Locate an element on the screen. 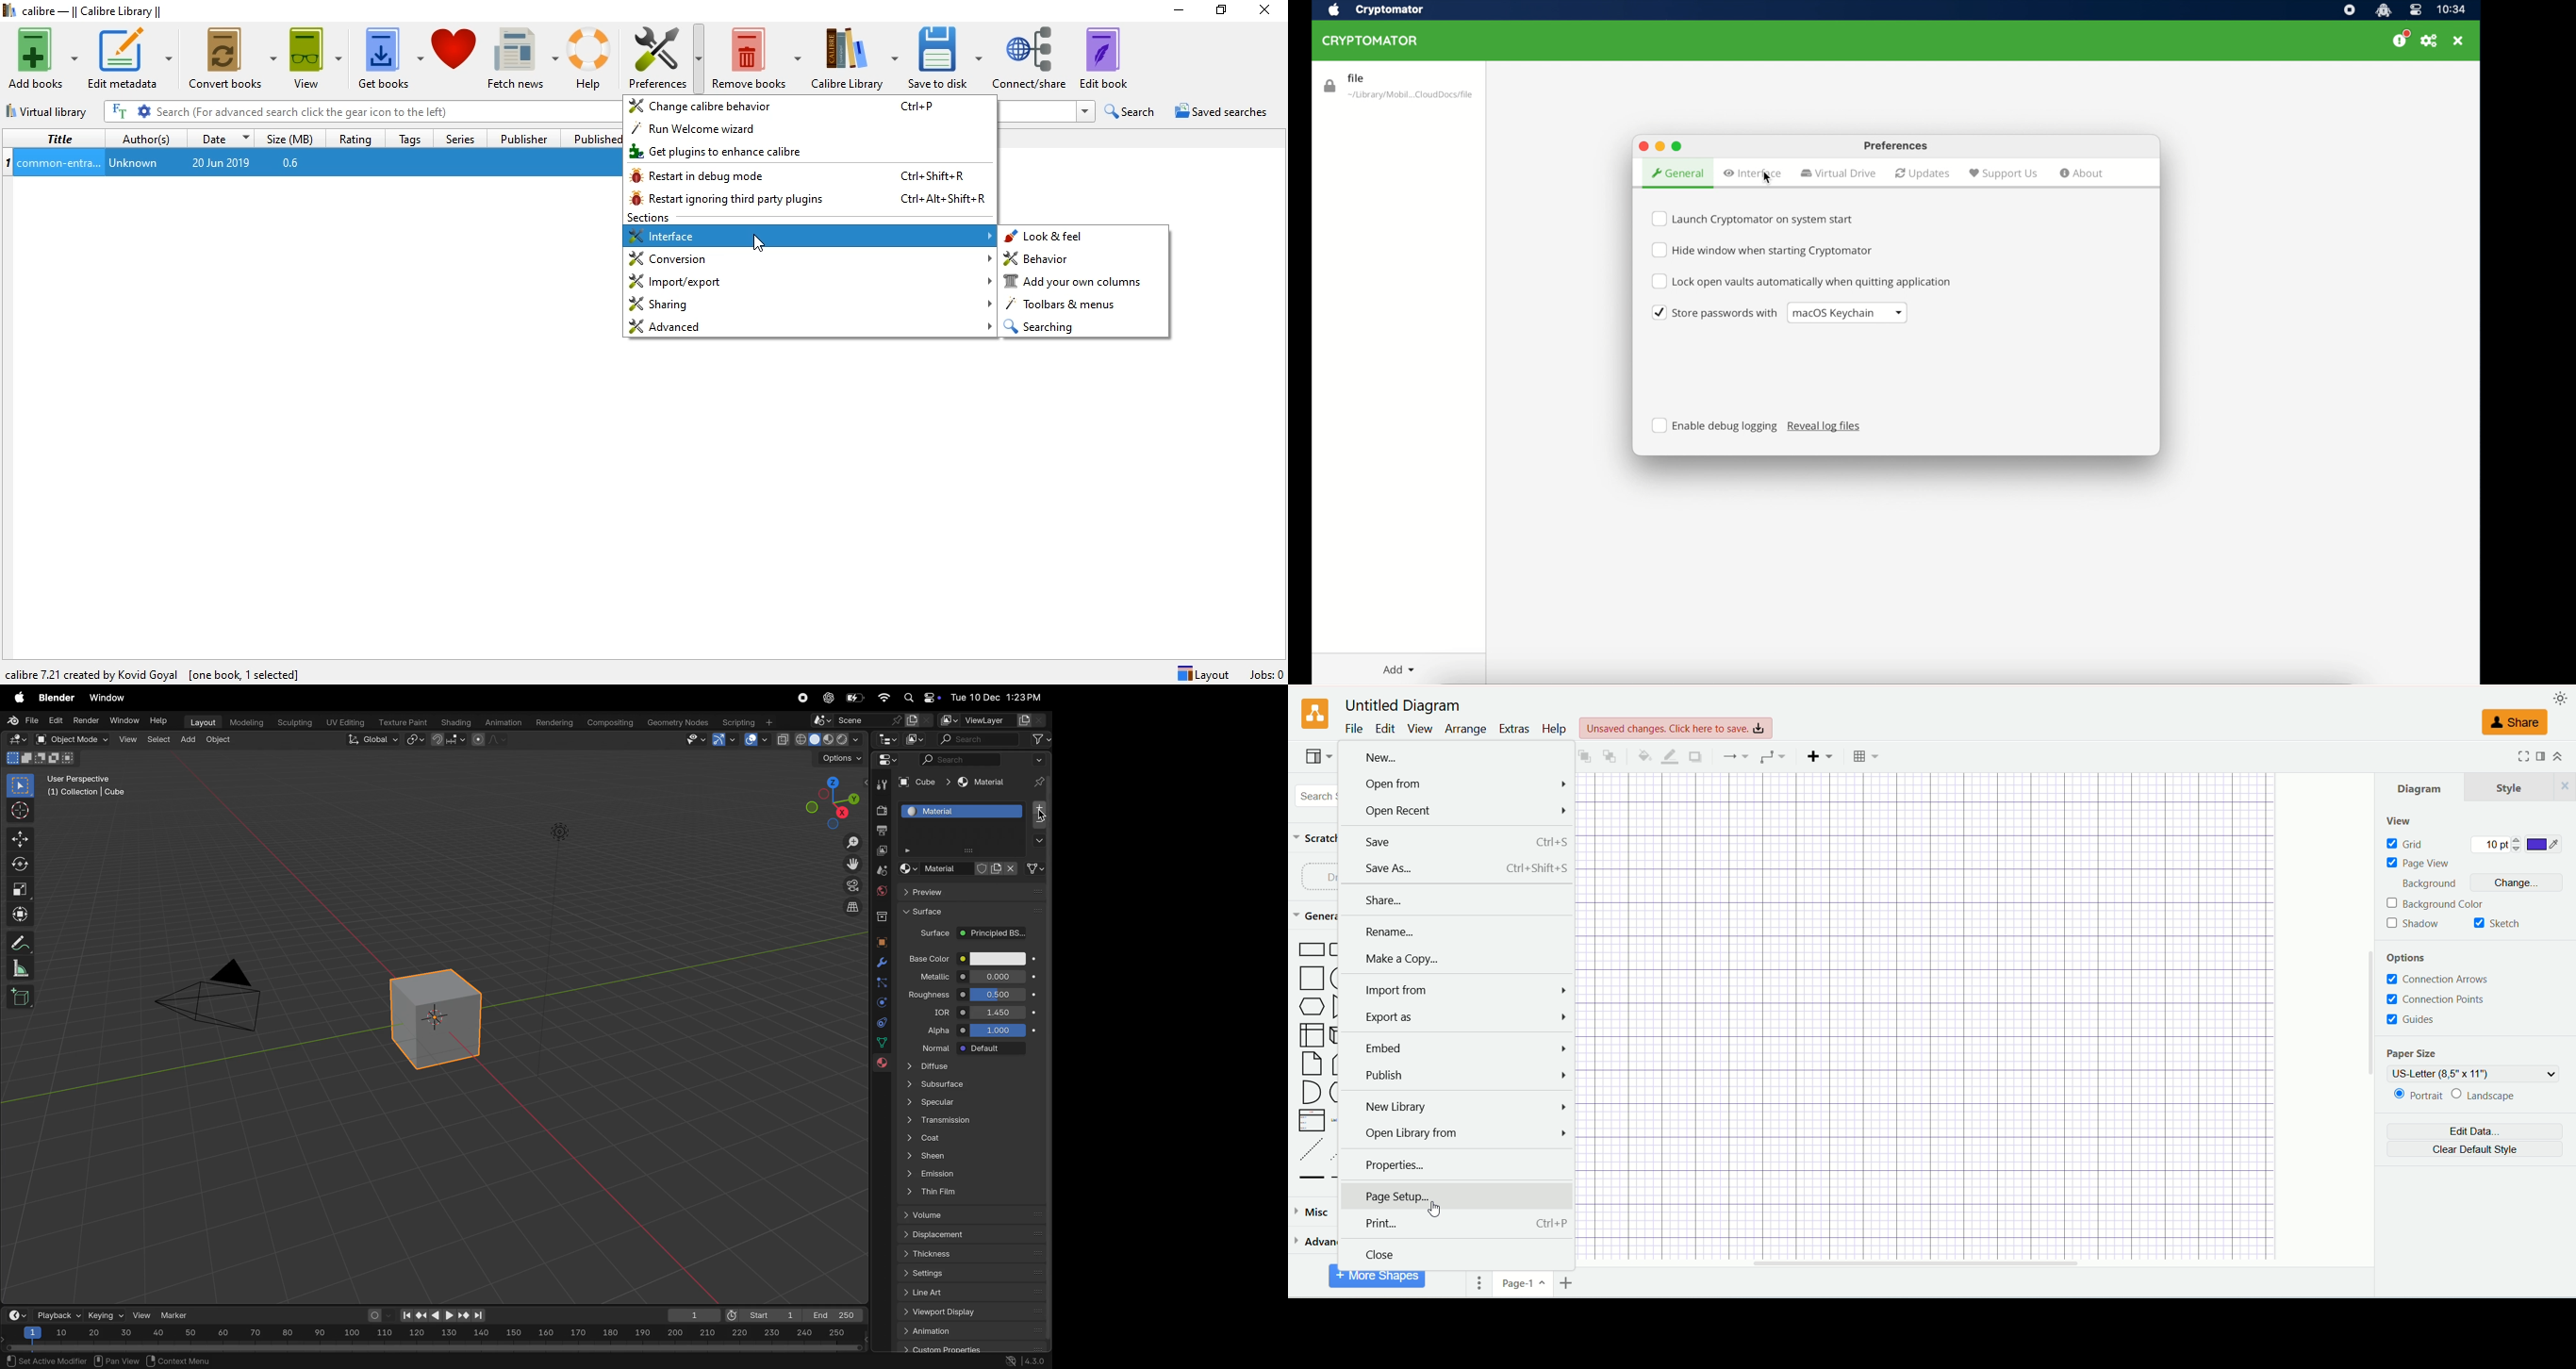  add material is located at coordinates (1037, 808).